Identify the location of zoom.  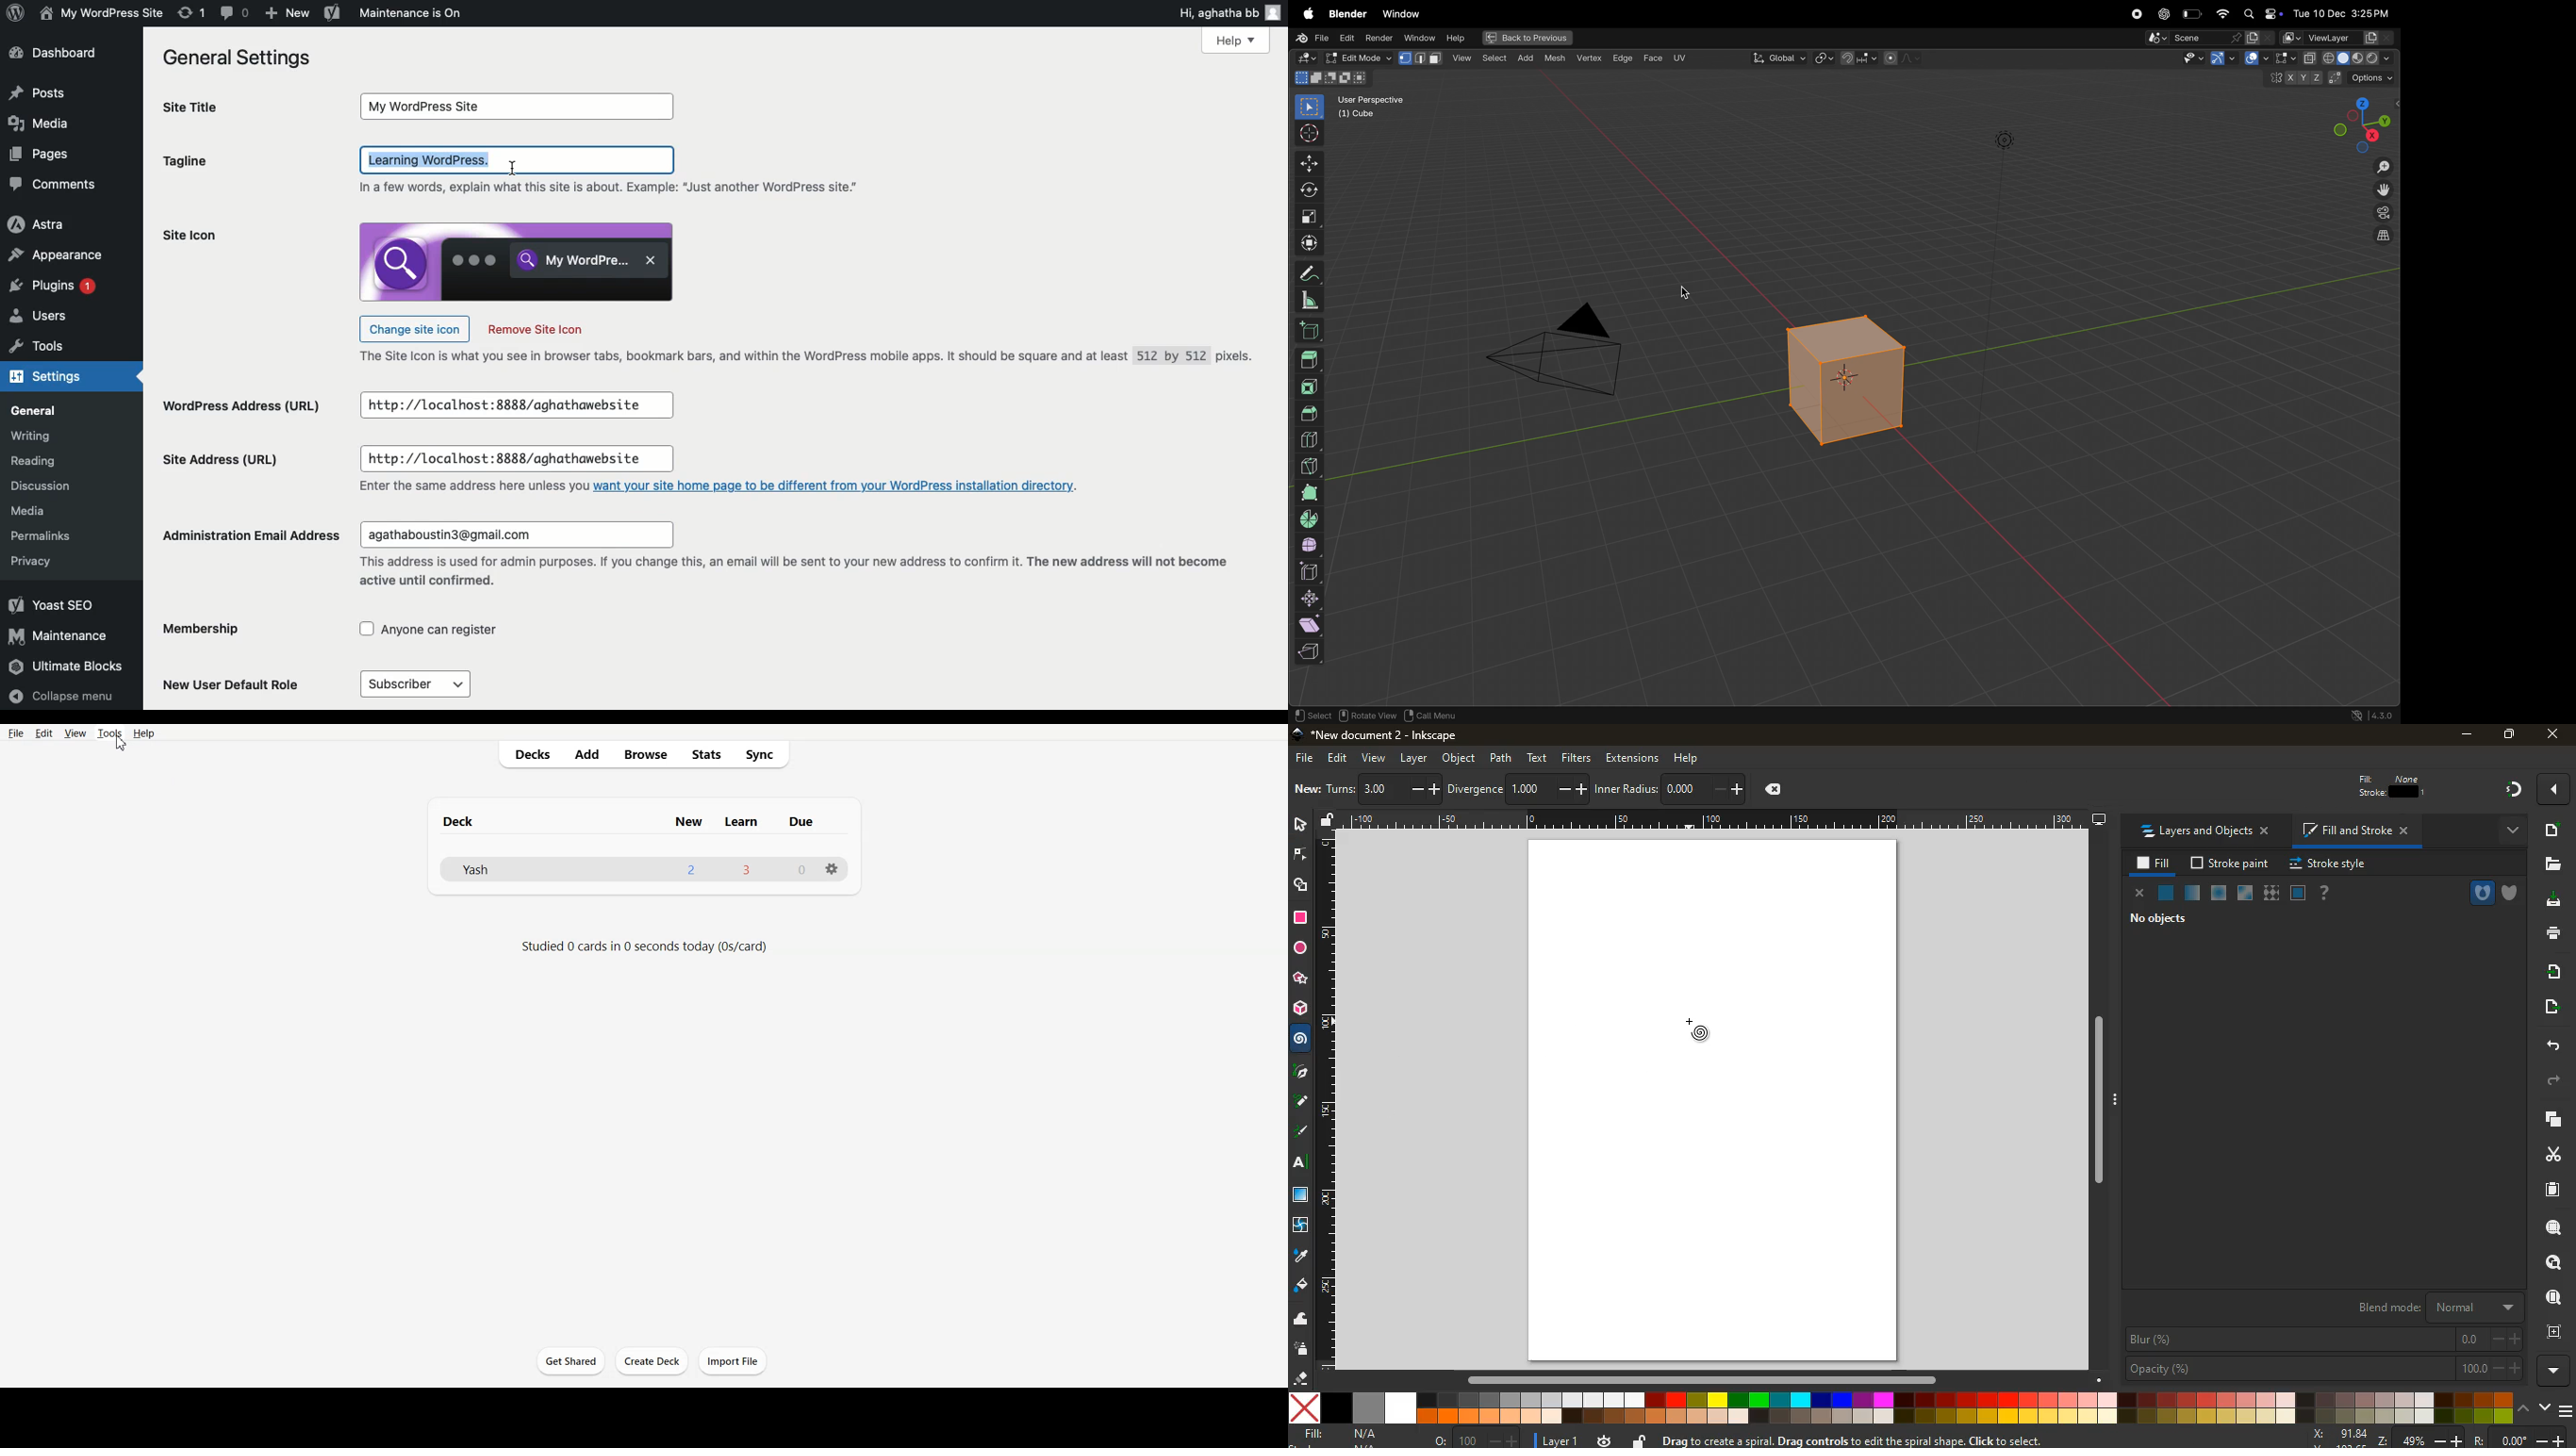
(2444, 1437).